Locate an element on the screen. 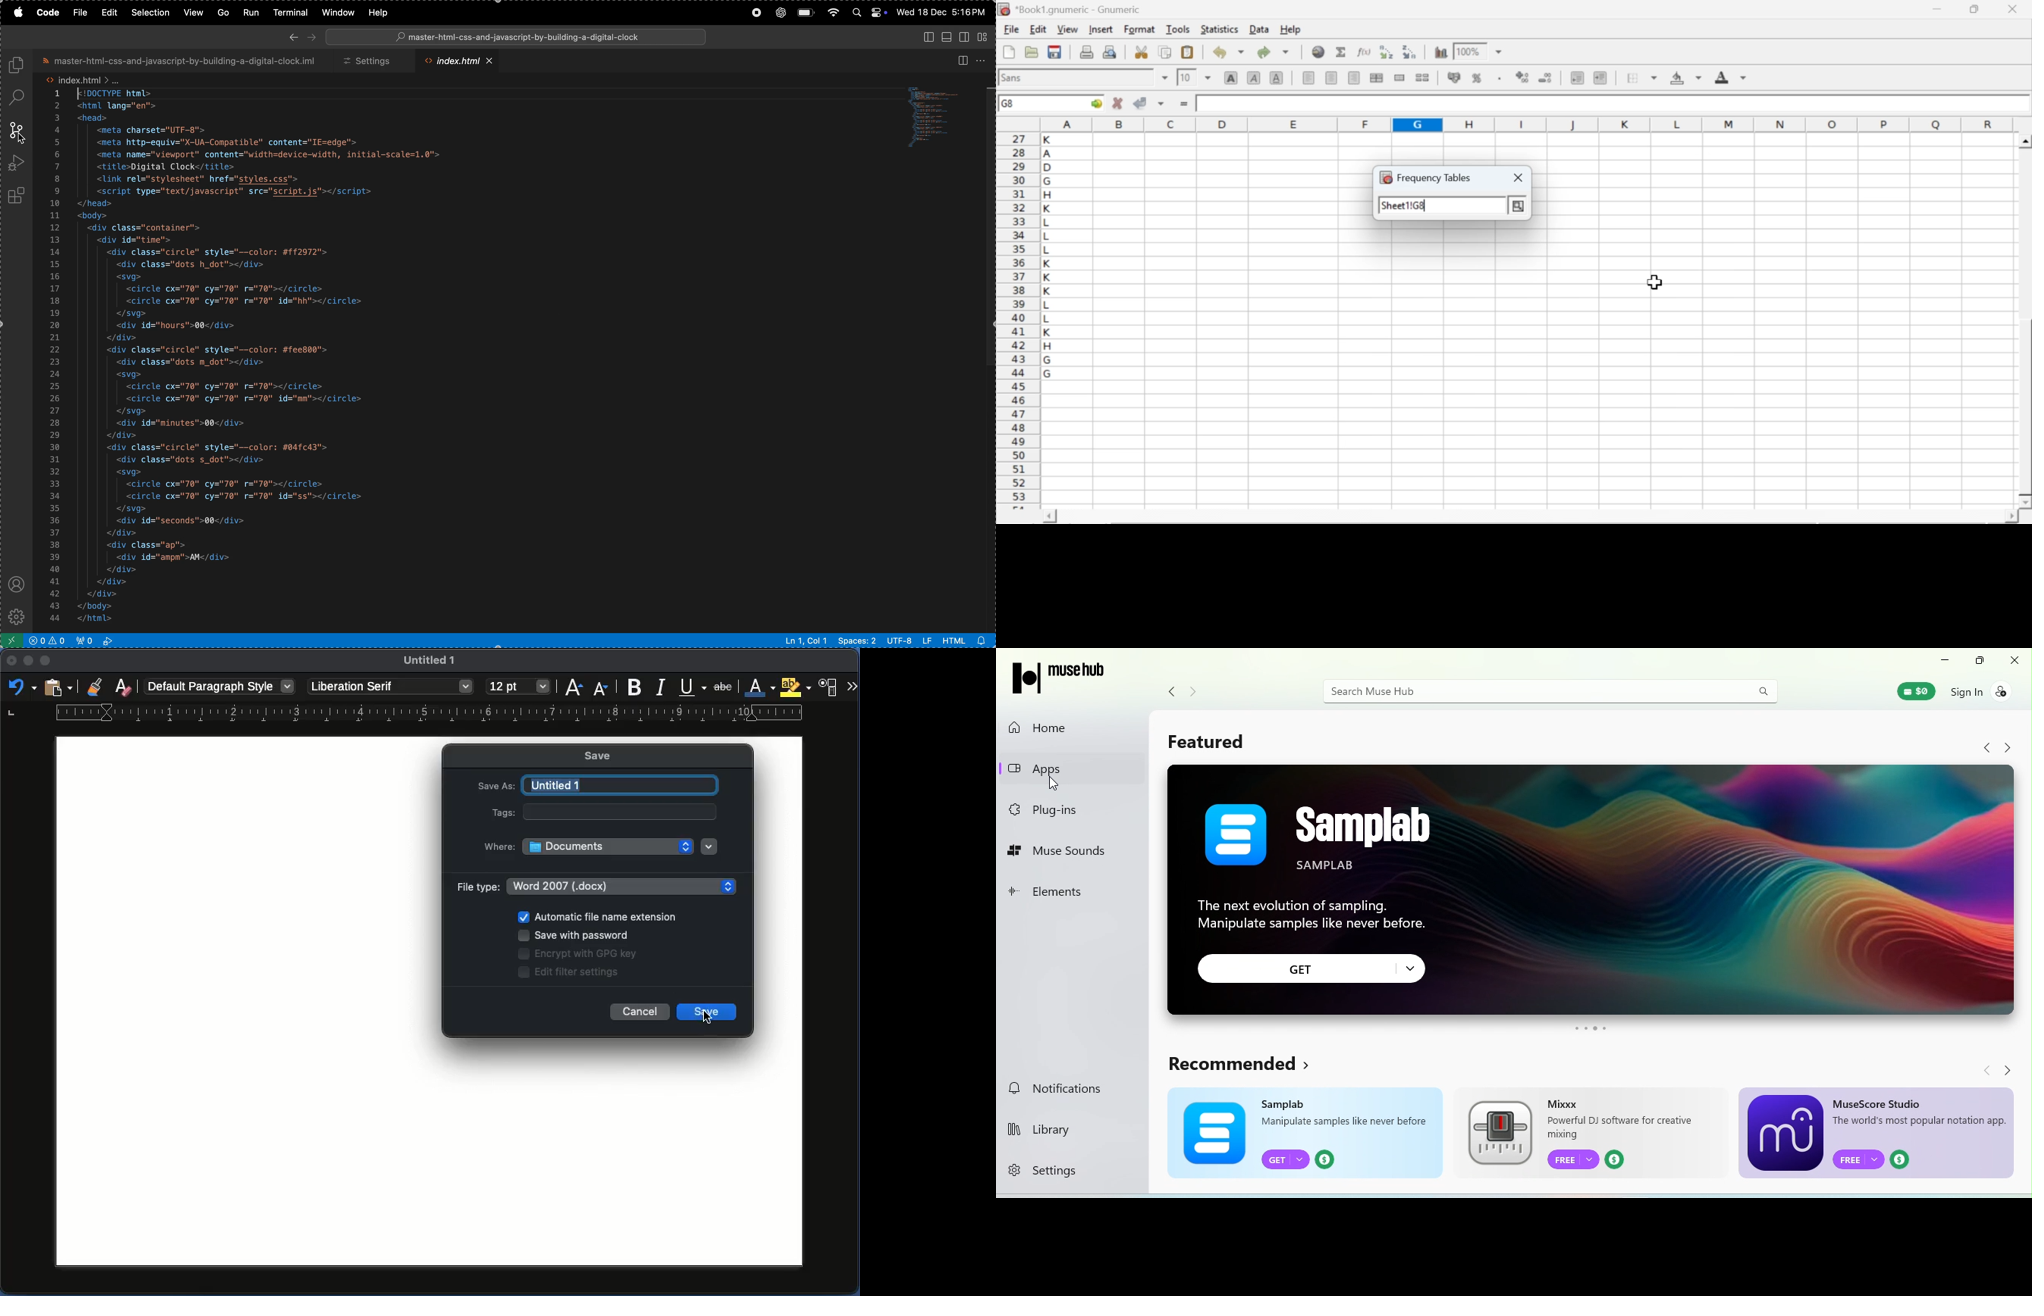  Muse sounds tab is located at coordinates (1059, 852).